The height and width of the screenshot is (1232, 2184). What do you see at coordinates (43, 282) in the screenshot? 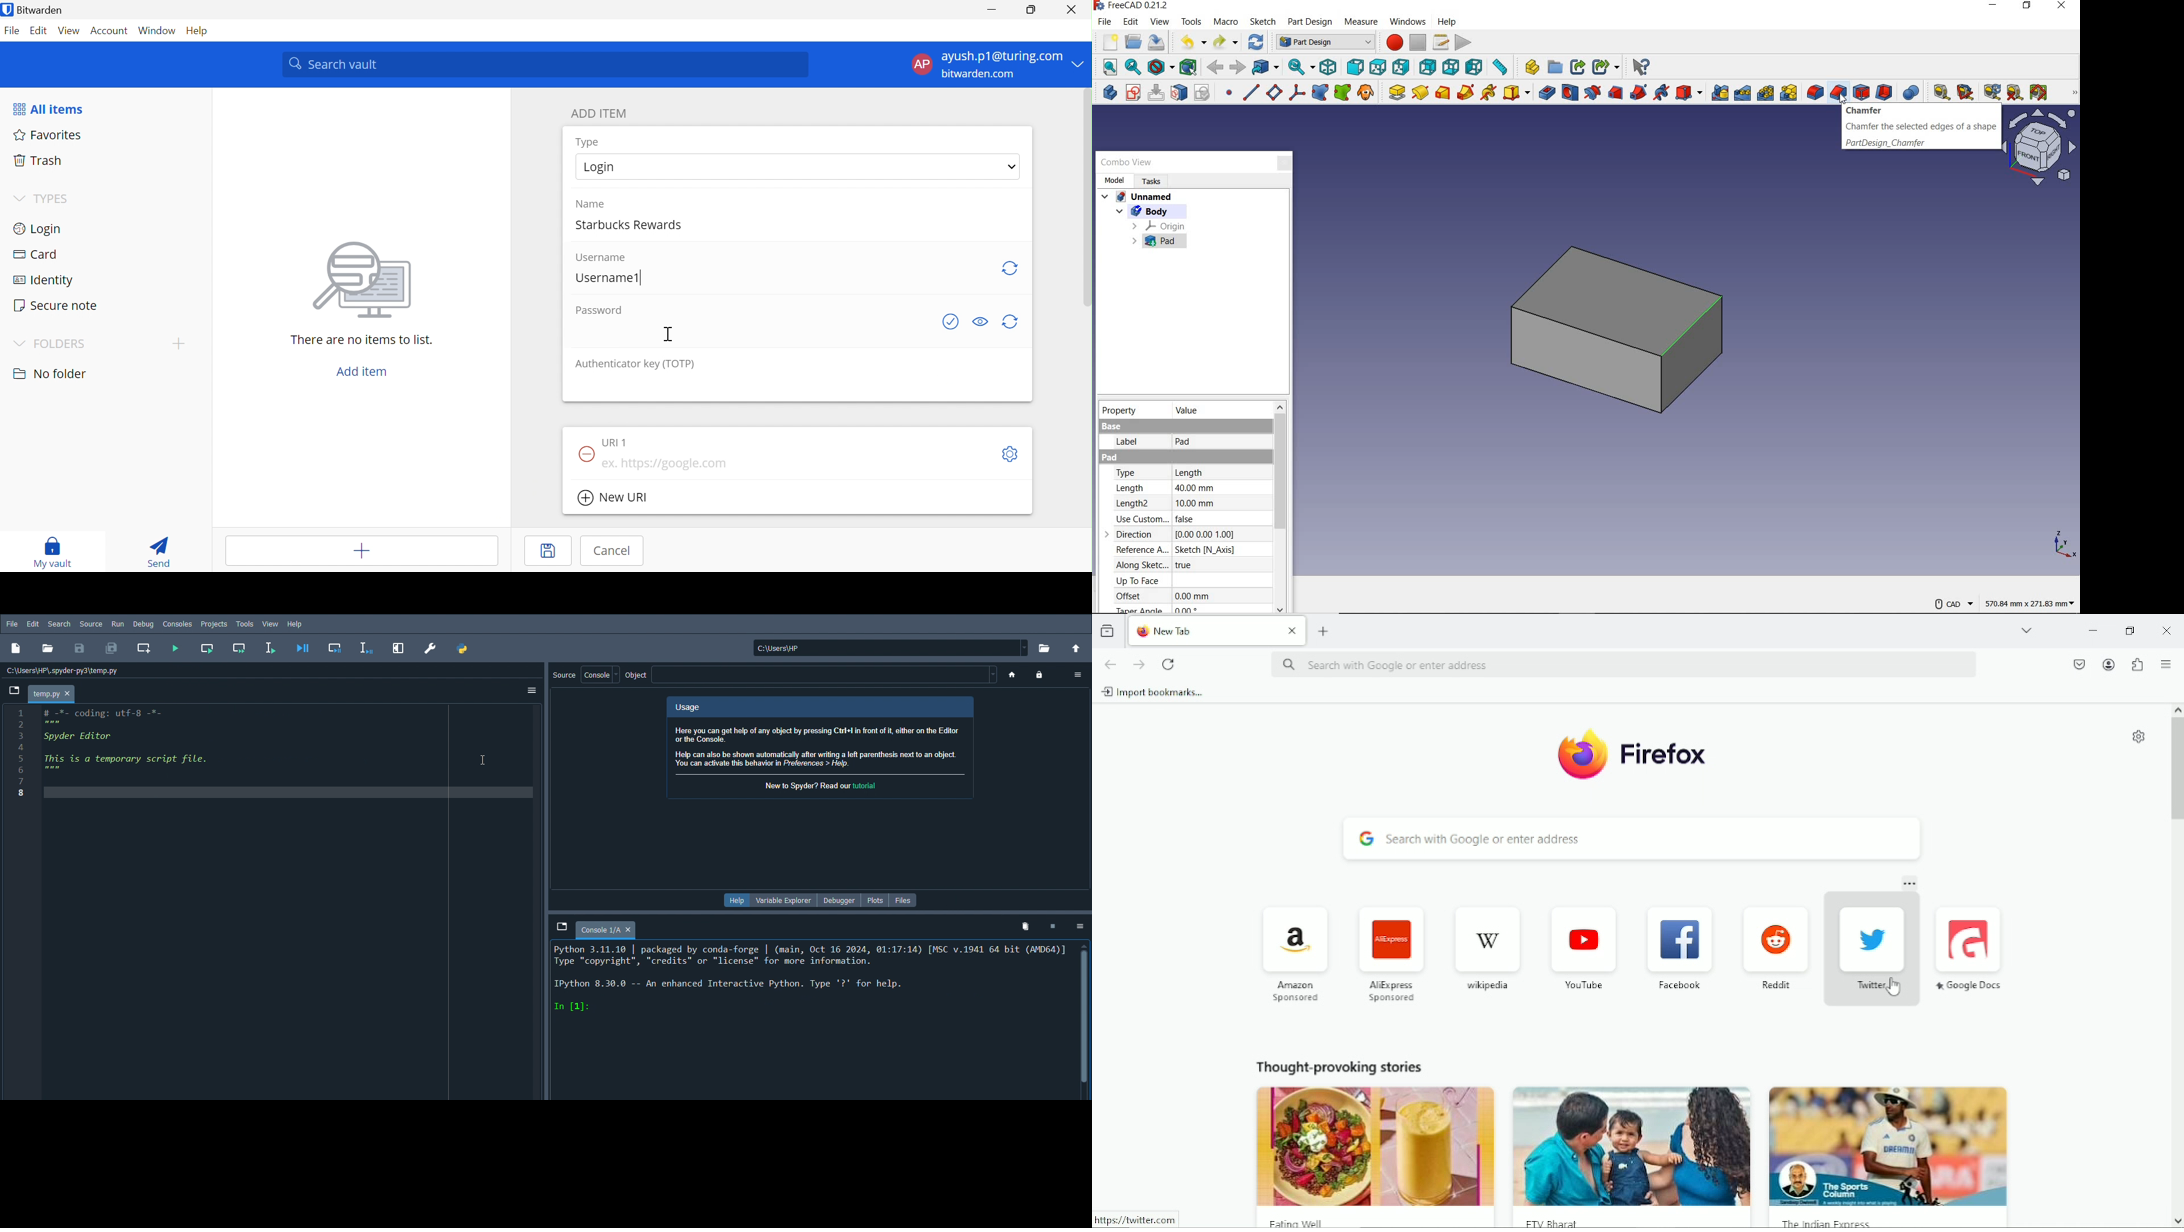
I see `Identify` at bounding box center [43, 282].